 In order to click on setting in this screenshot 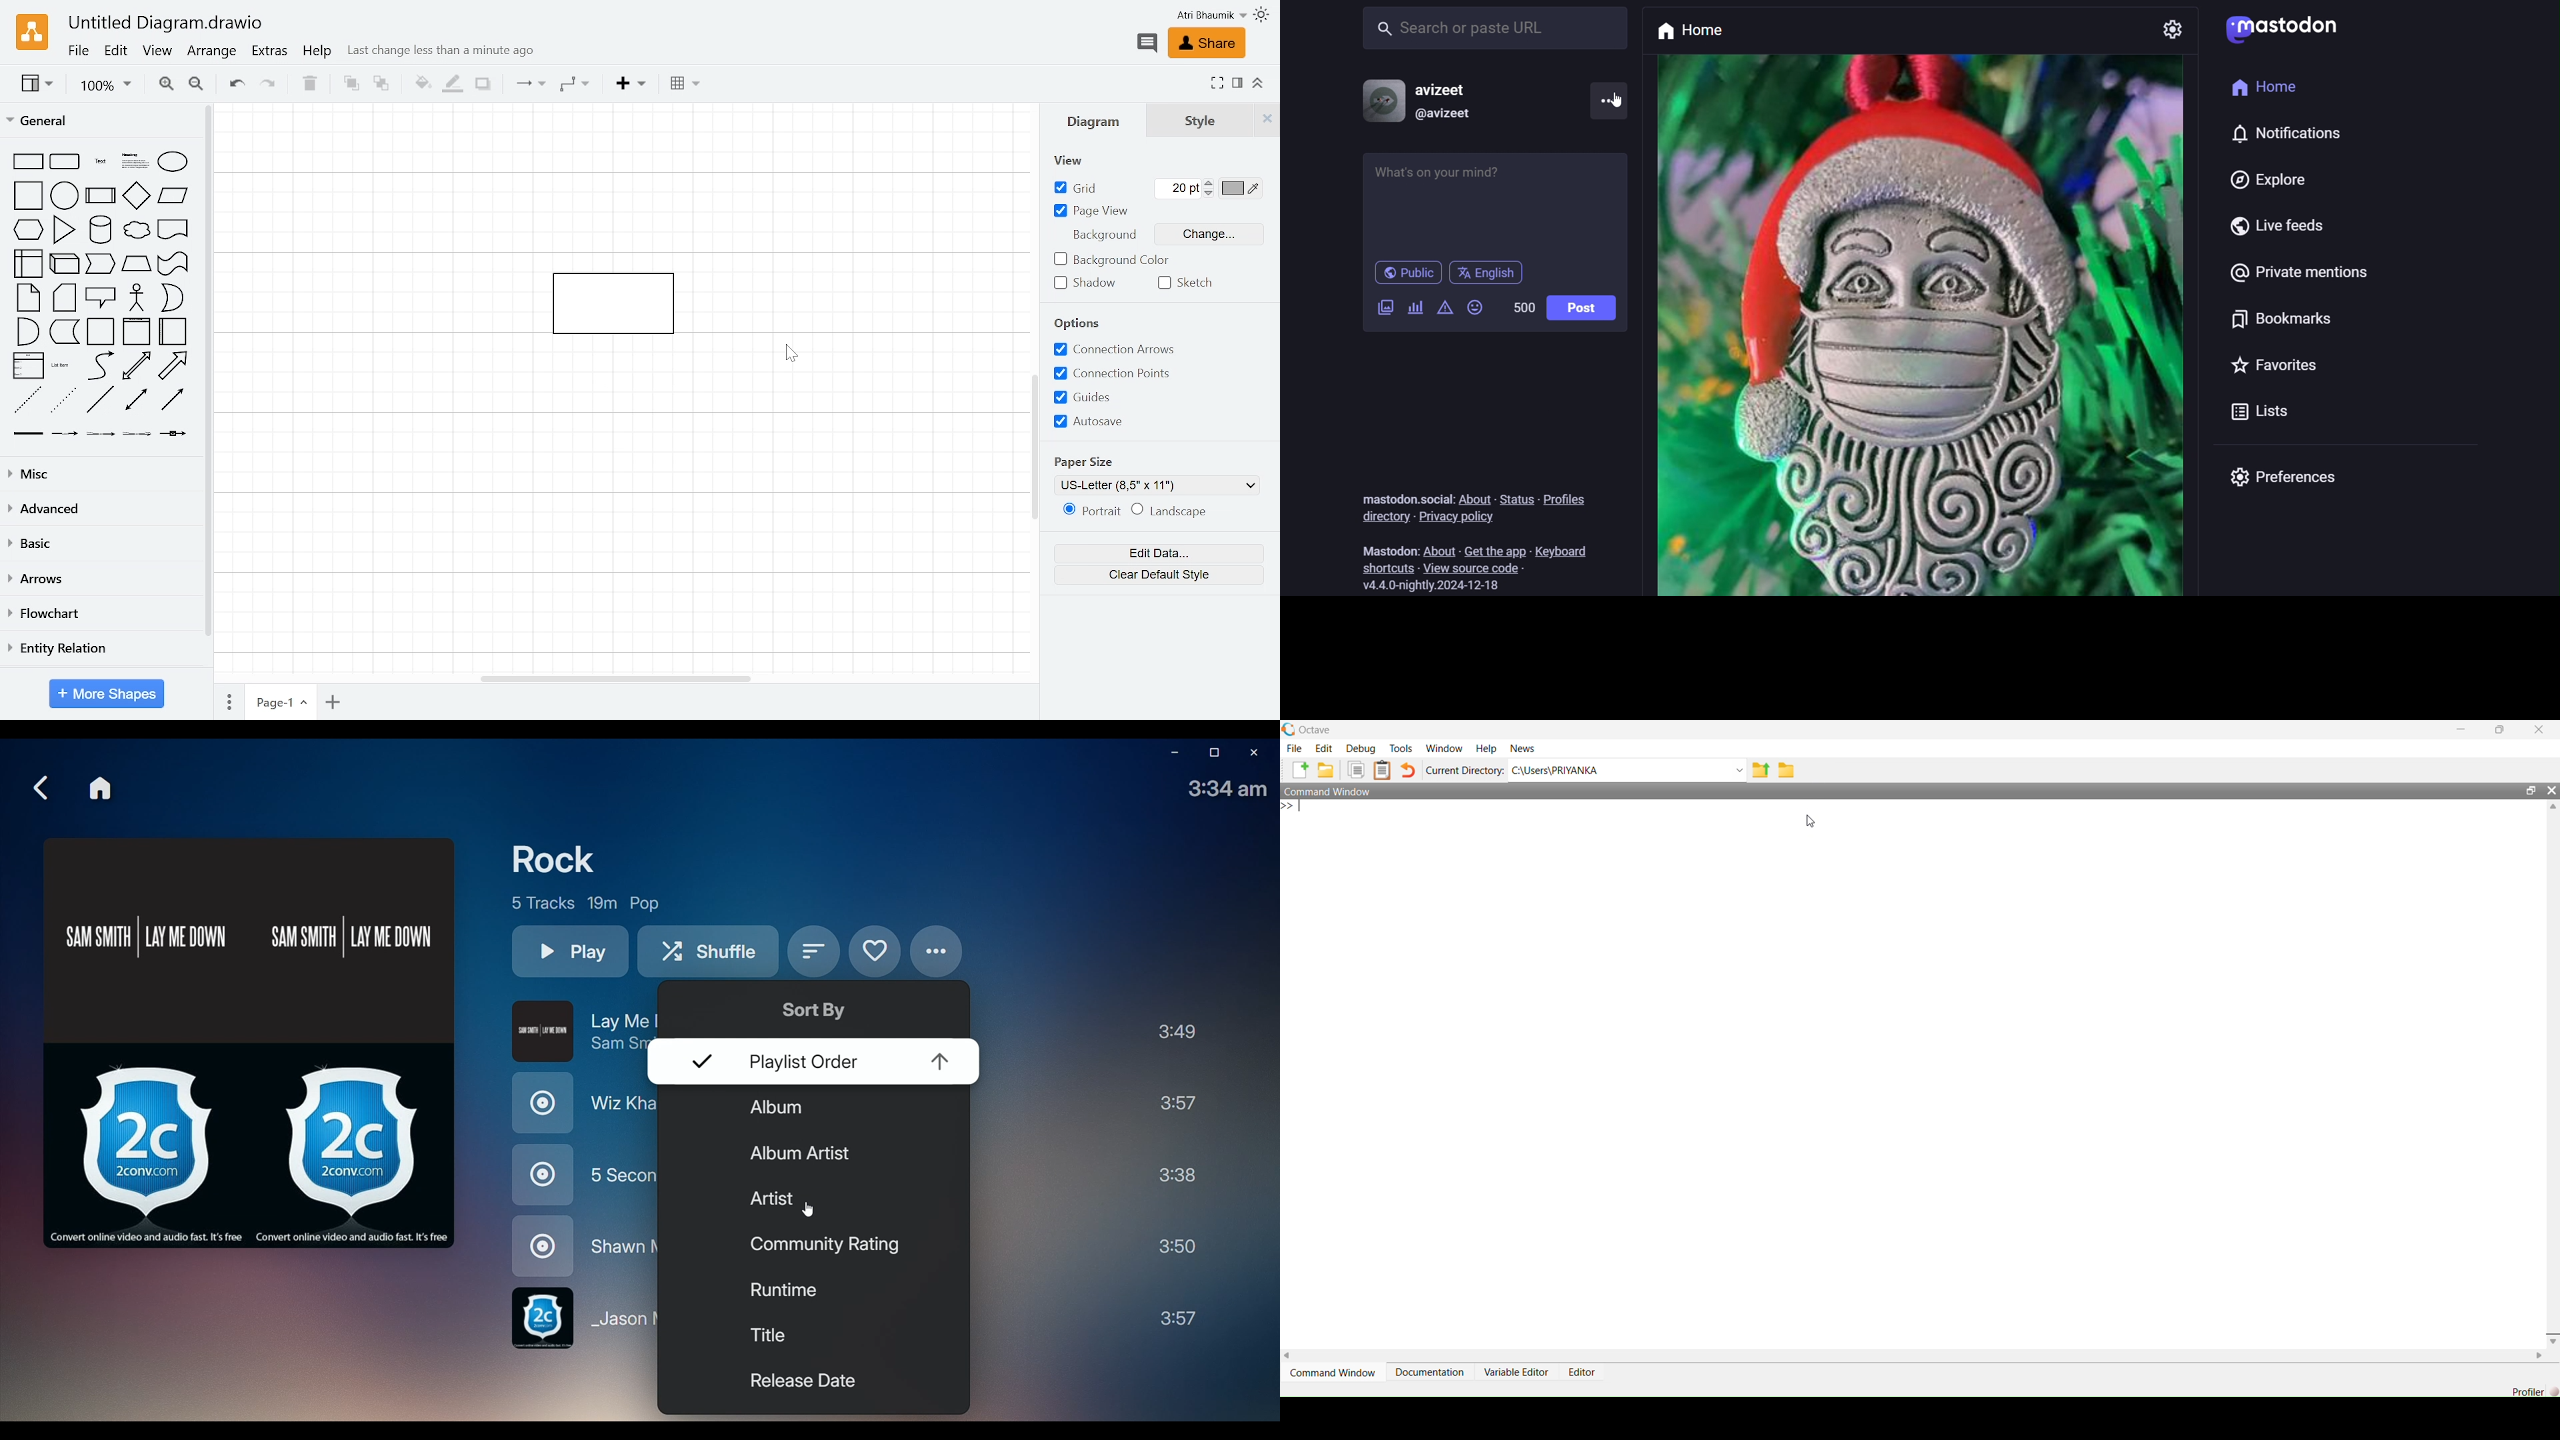, I will do `click(2156, 29)`.